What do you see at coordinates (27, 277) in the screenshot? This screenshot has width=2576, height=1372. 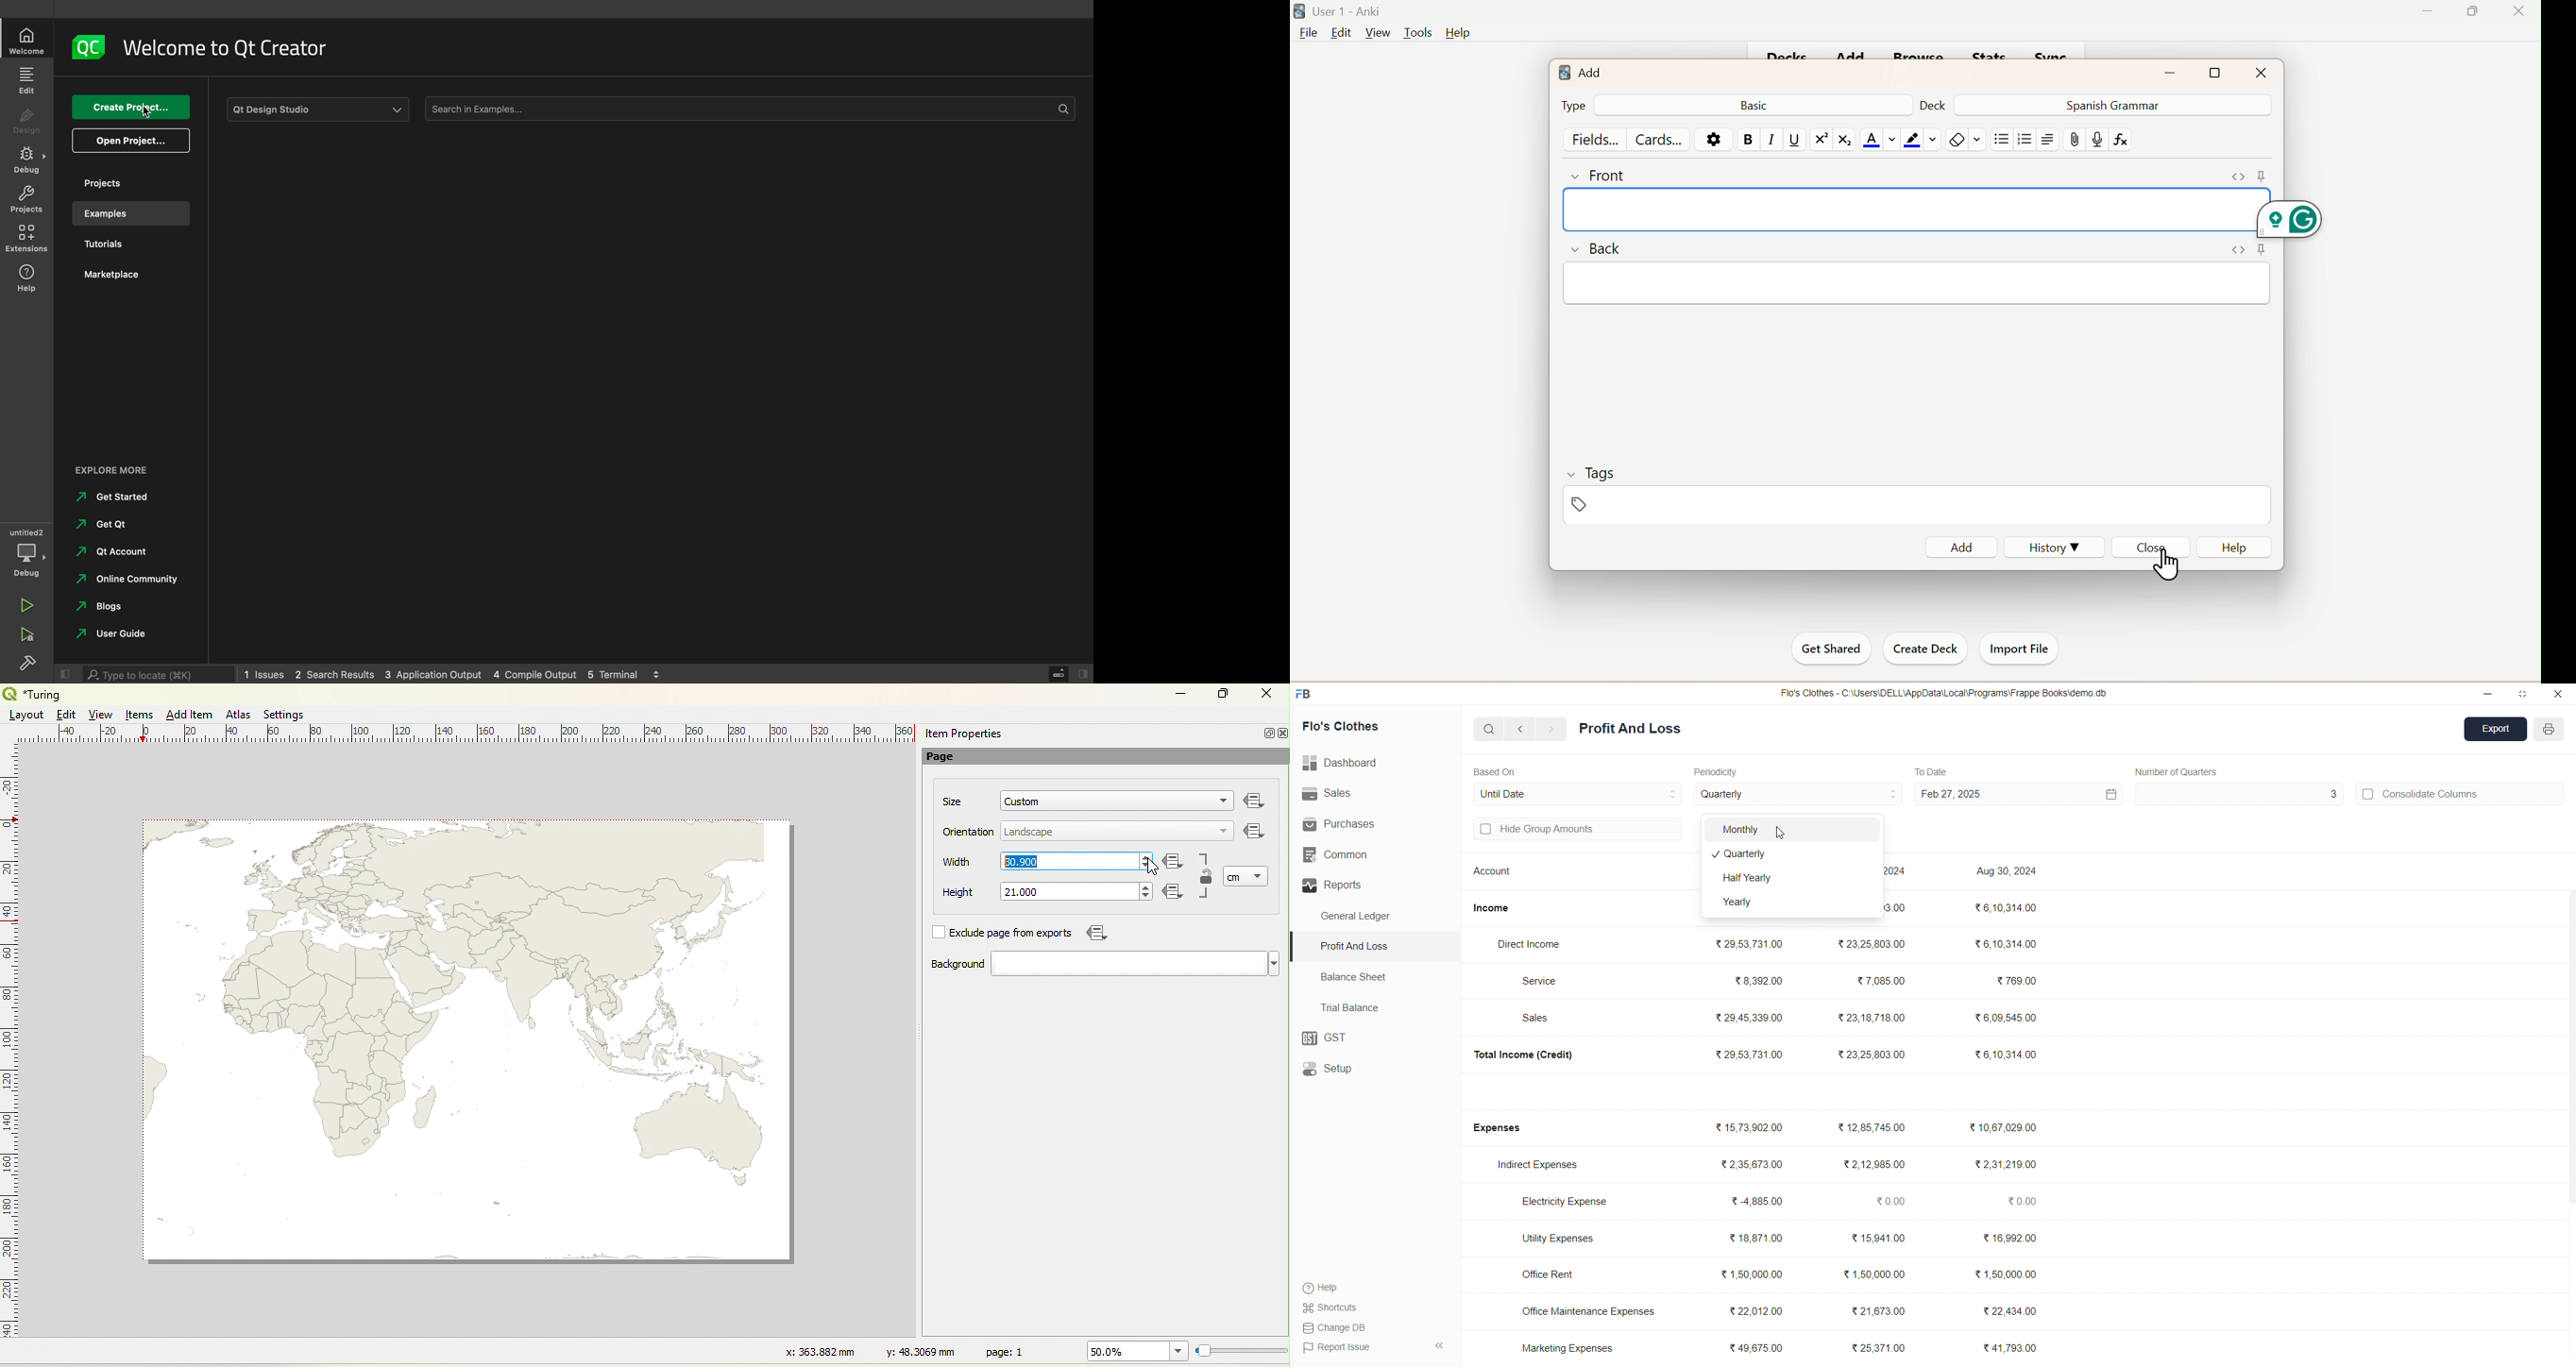 I see `help` at bounding box center [27, 277].